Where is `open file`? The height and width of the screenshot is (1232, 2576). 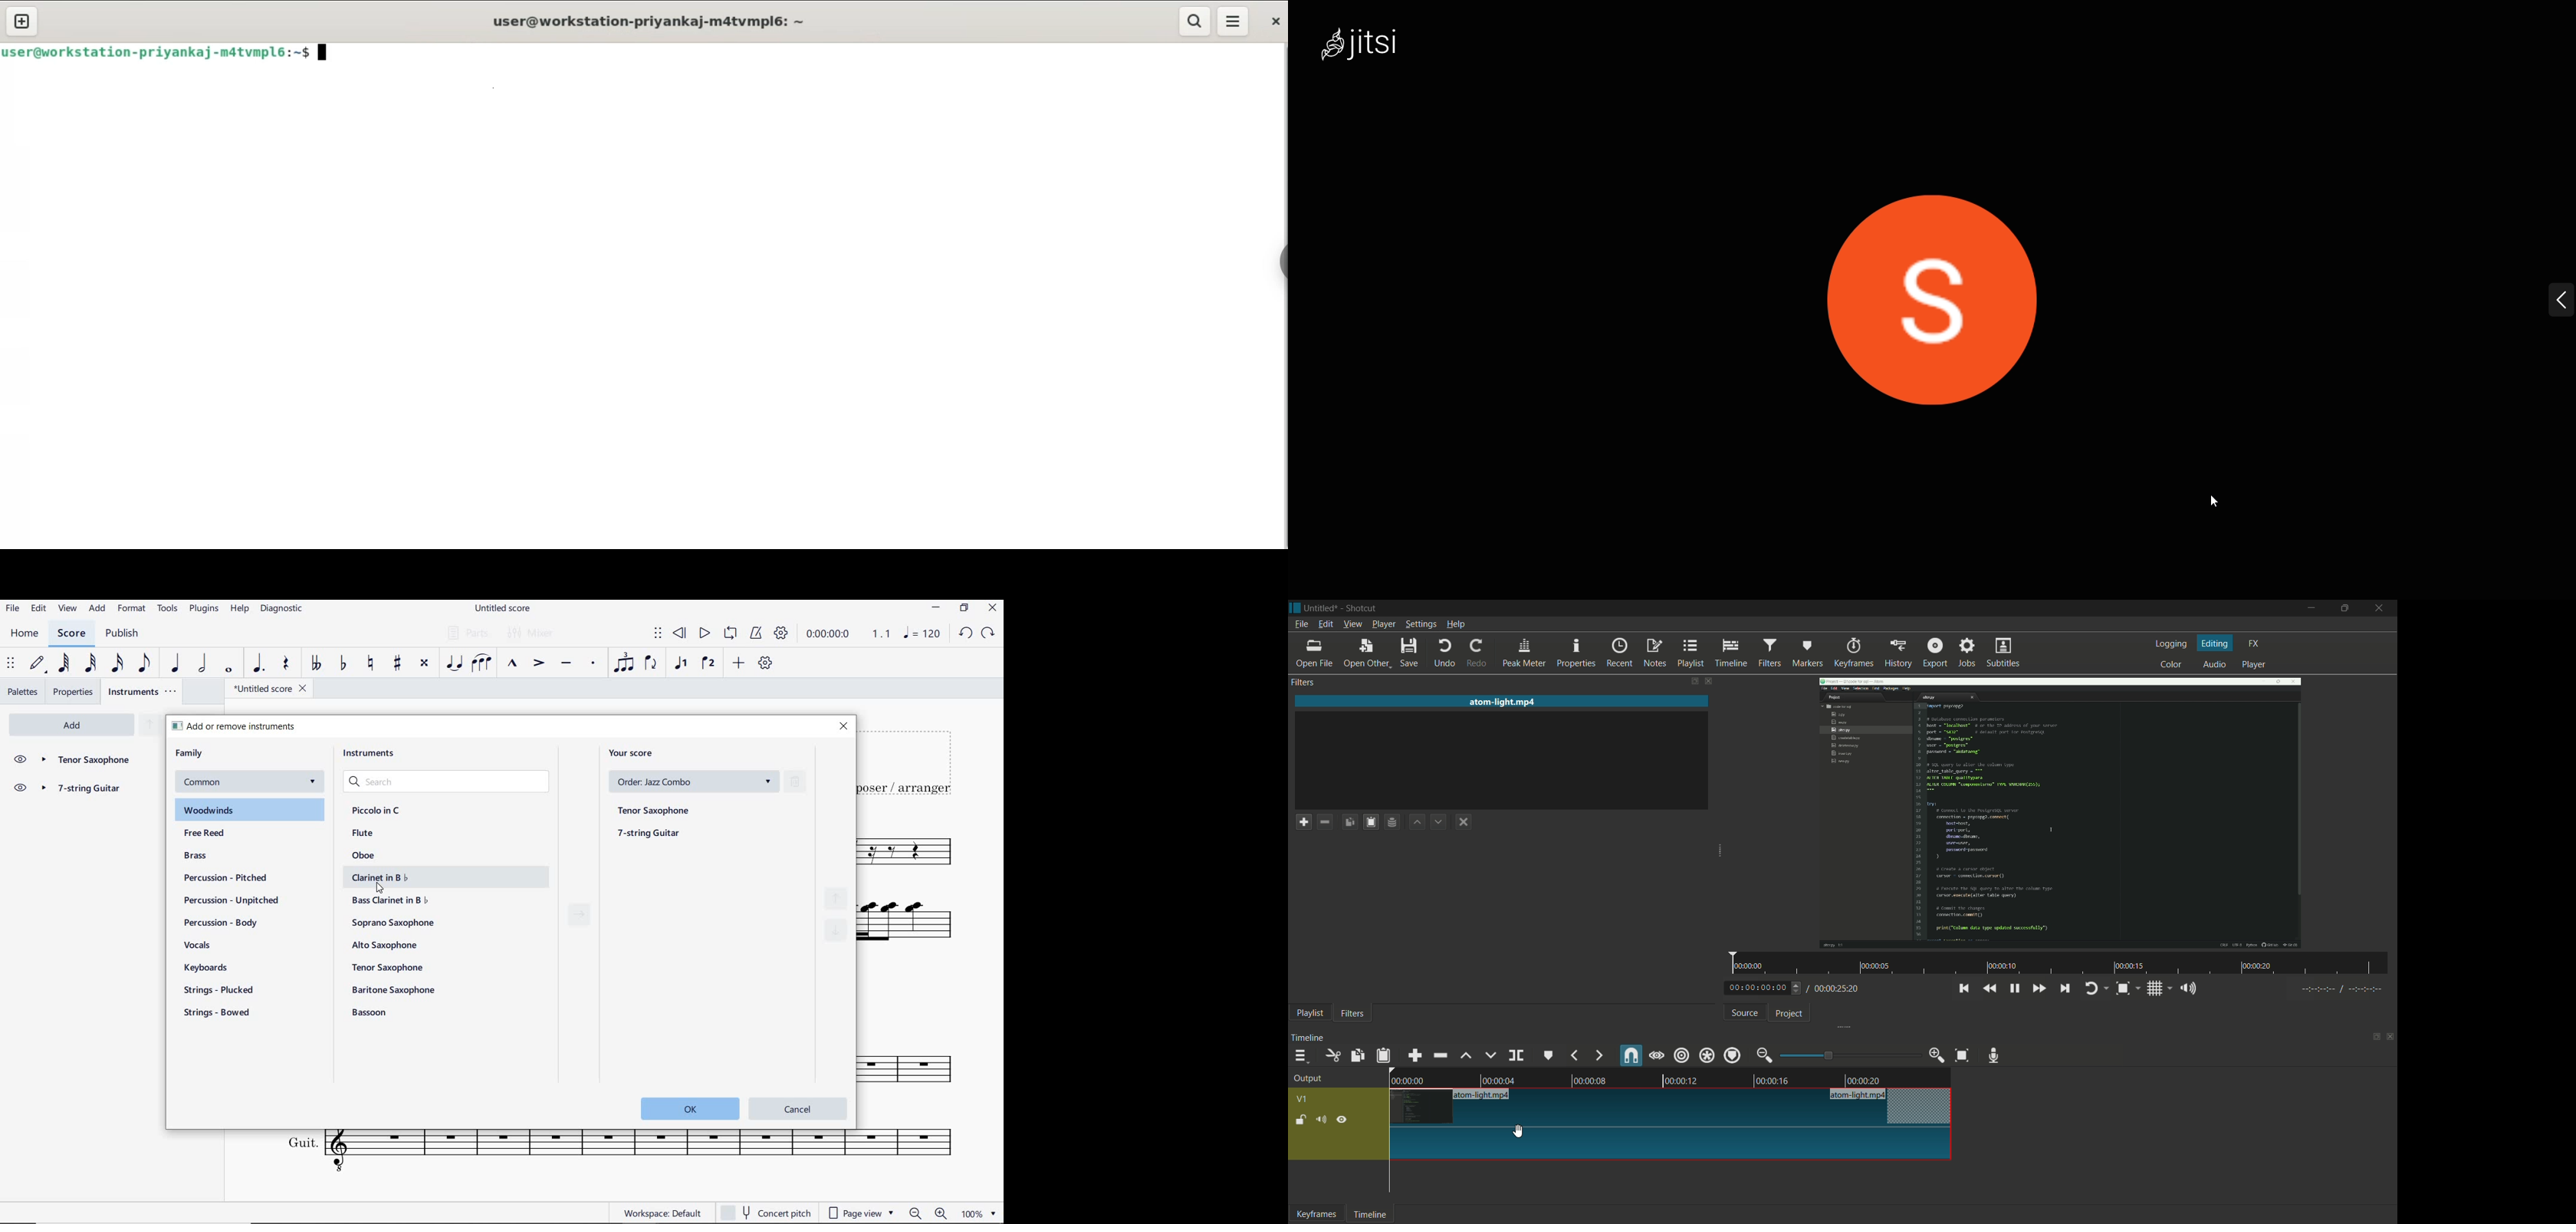
open file is located at coordinates (1314, 653).